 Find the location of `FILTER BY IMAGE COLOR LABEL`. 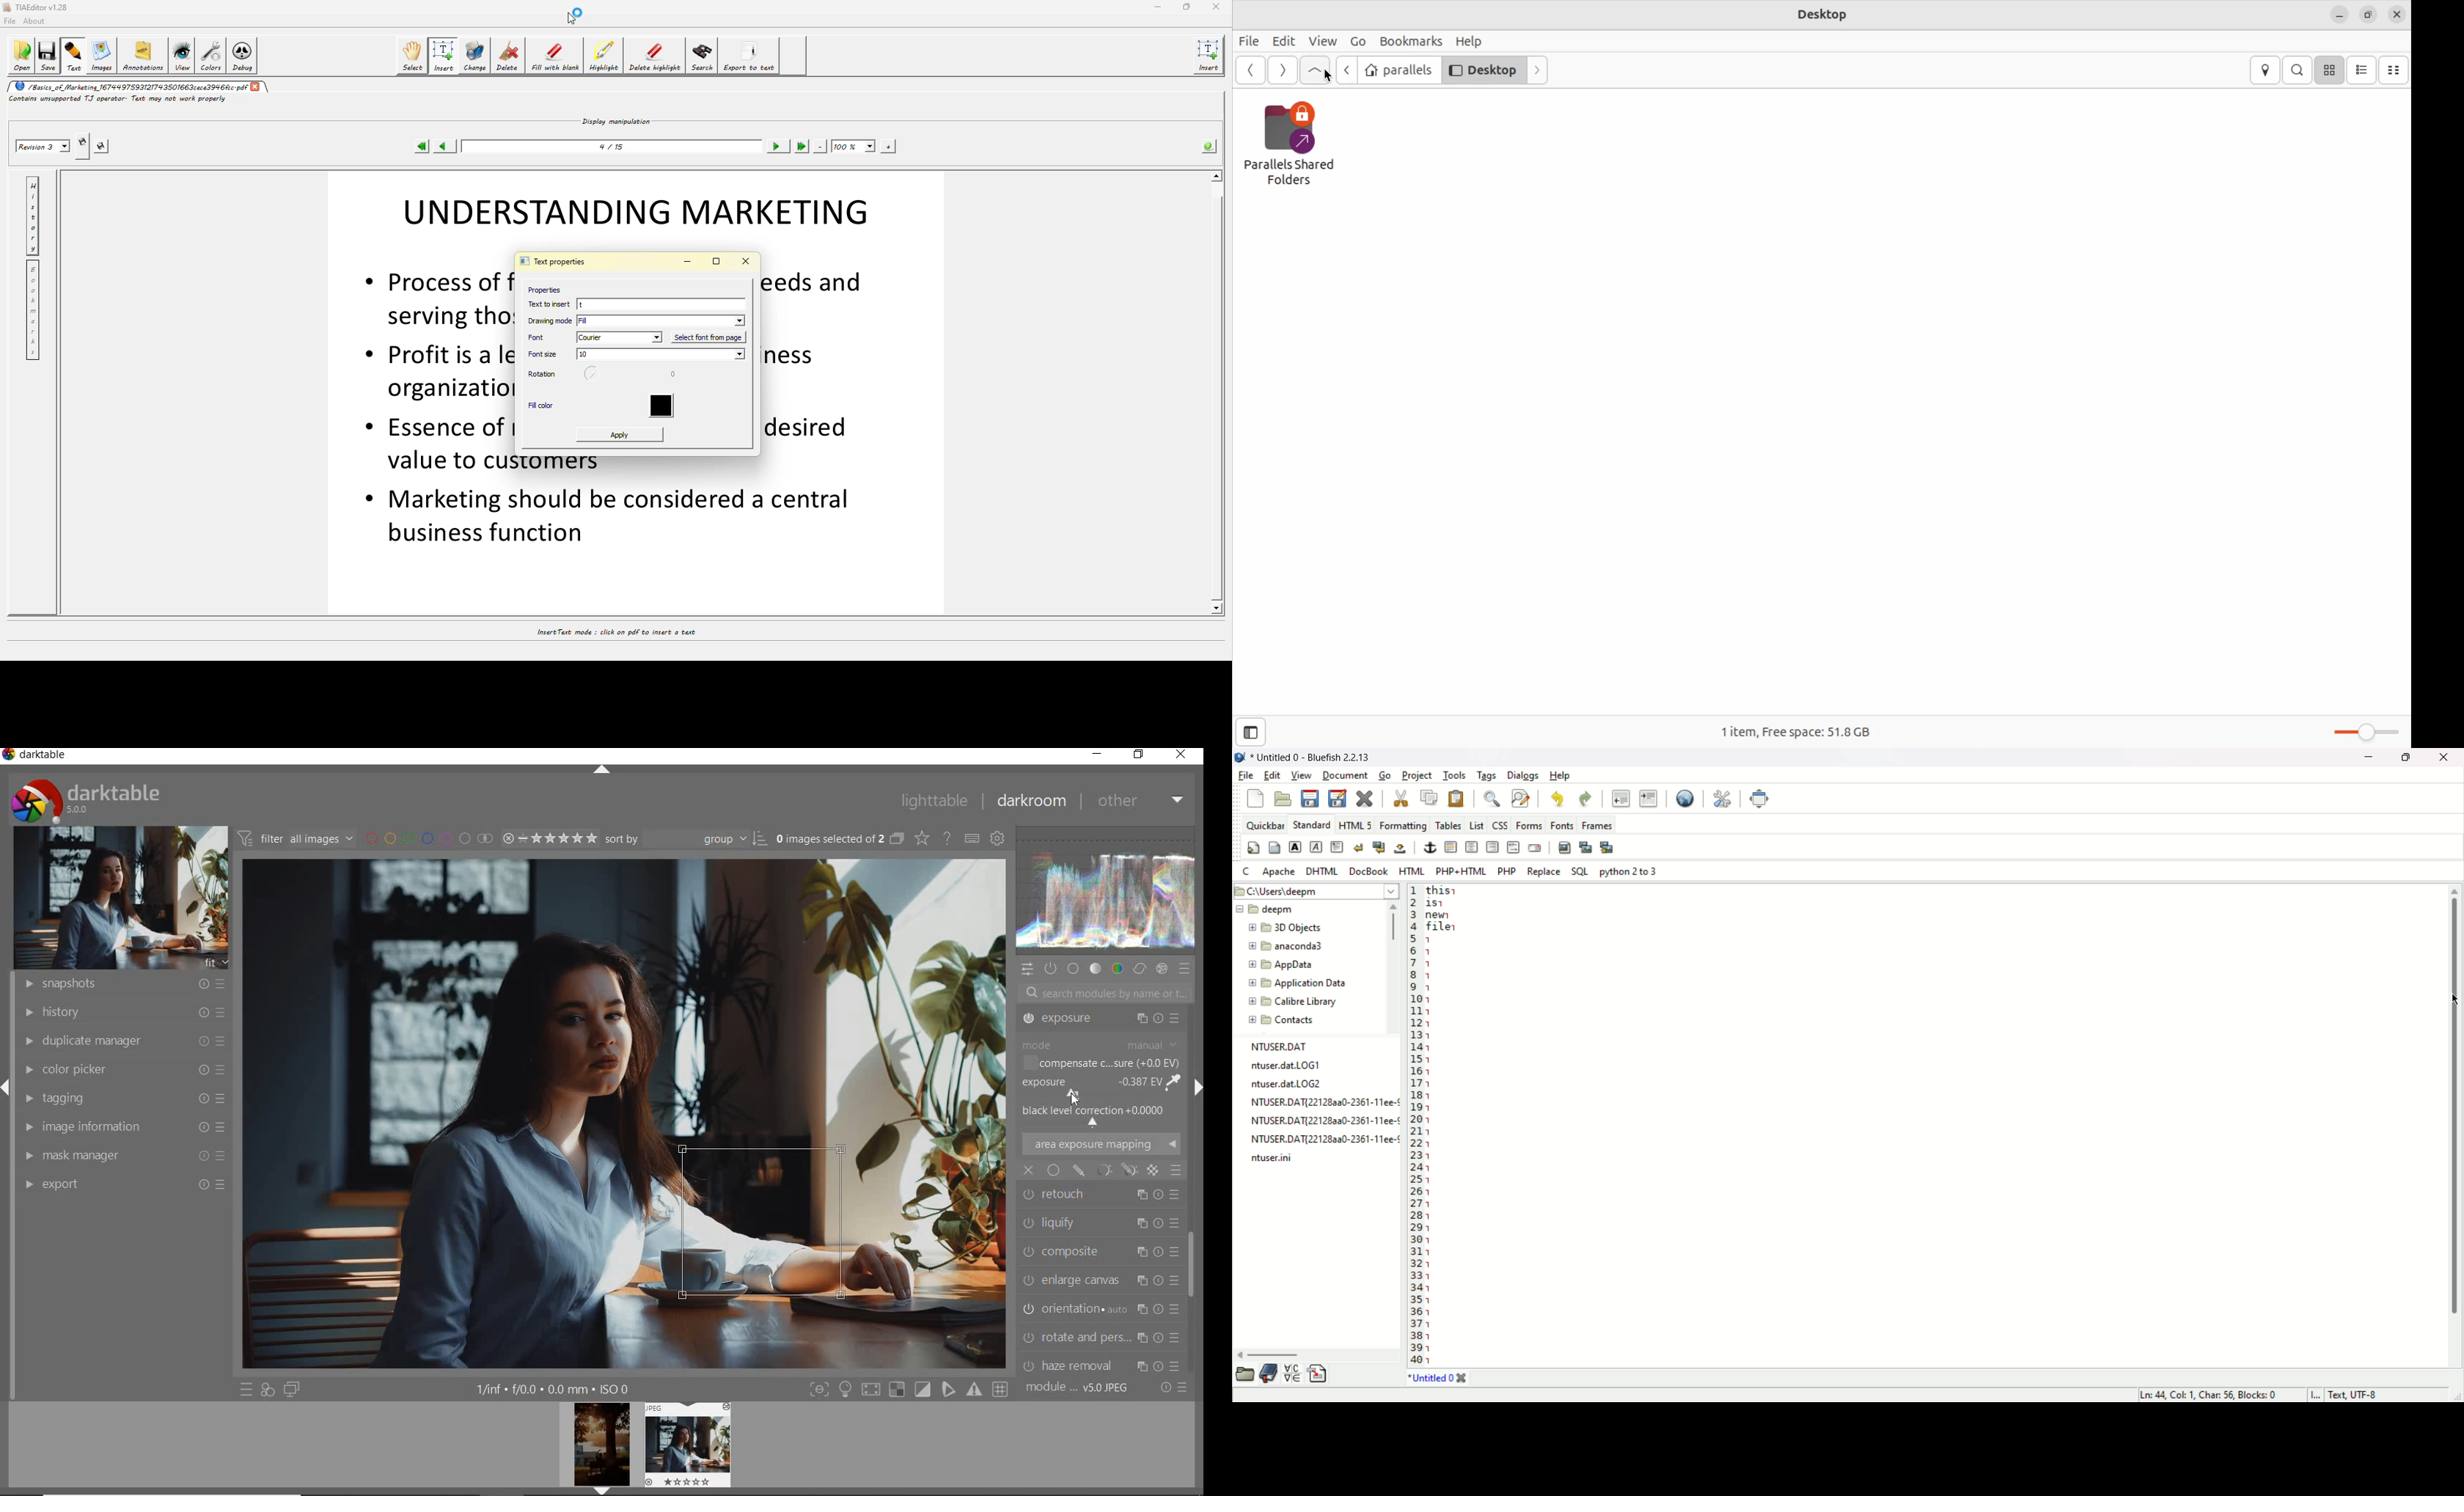

FILTER BY IMAGE COLOR LABEL is located at coordinates (427, 839).